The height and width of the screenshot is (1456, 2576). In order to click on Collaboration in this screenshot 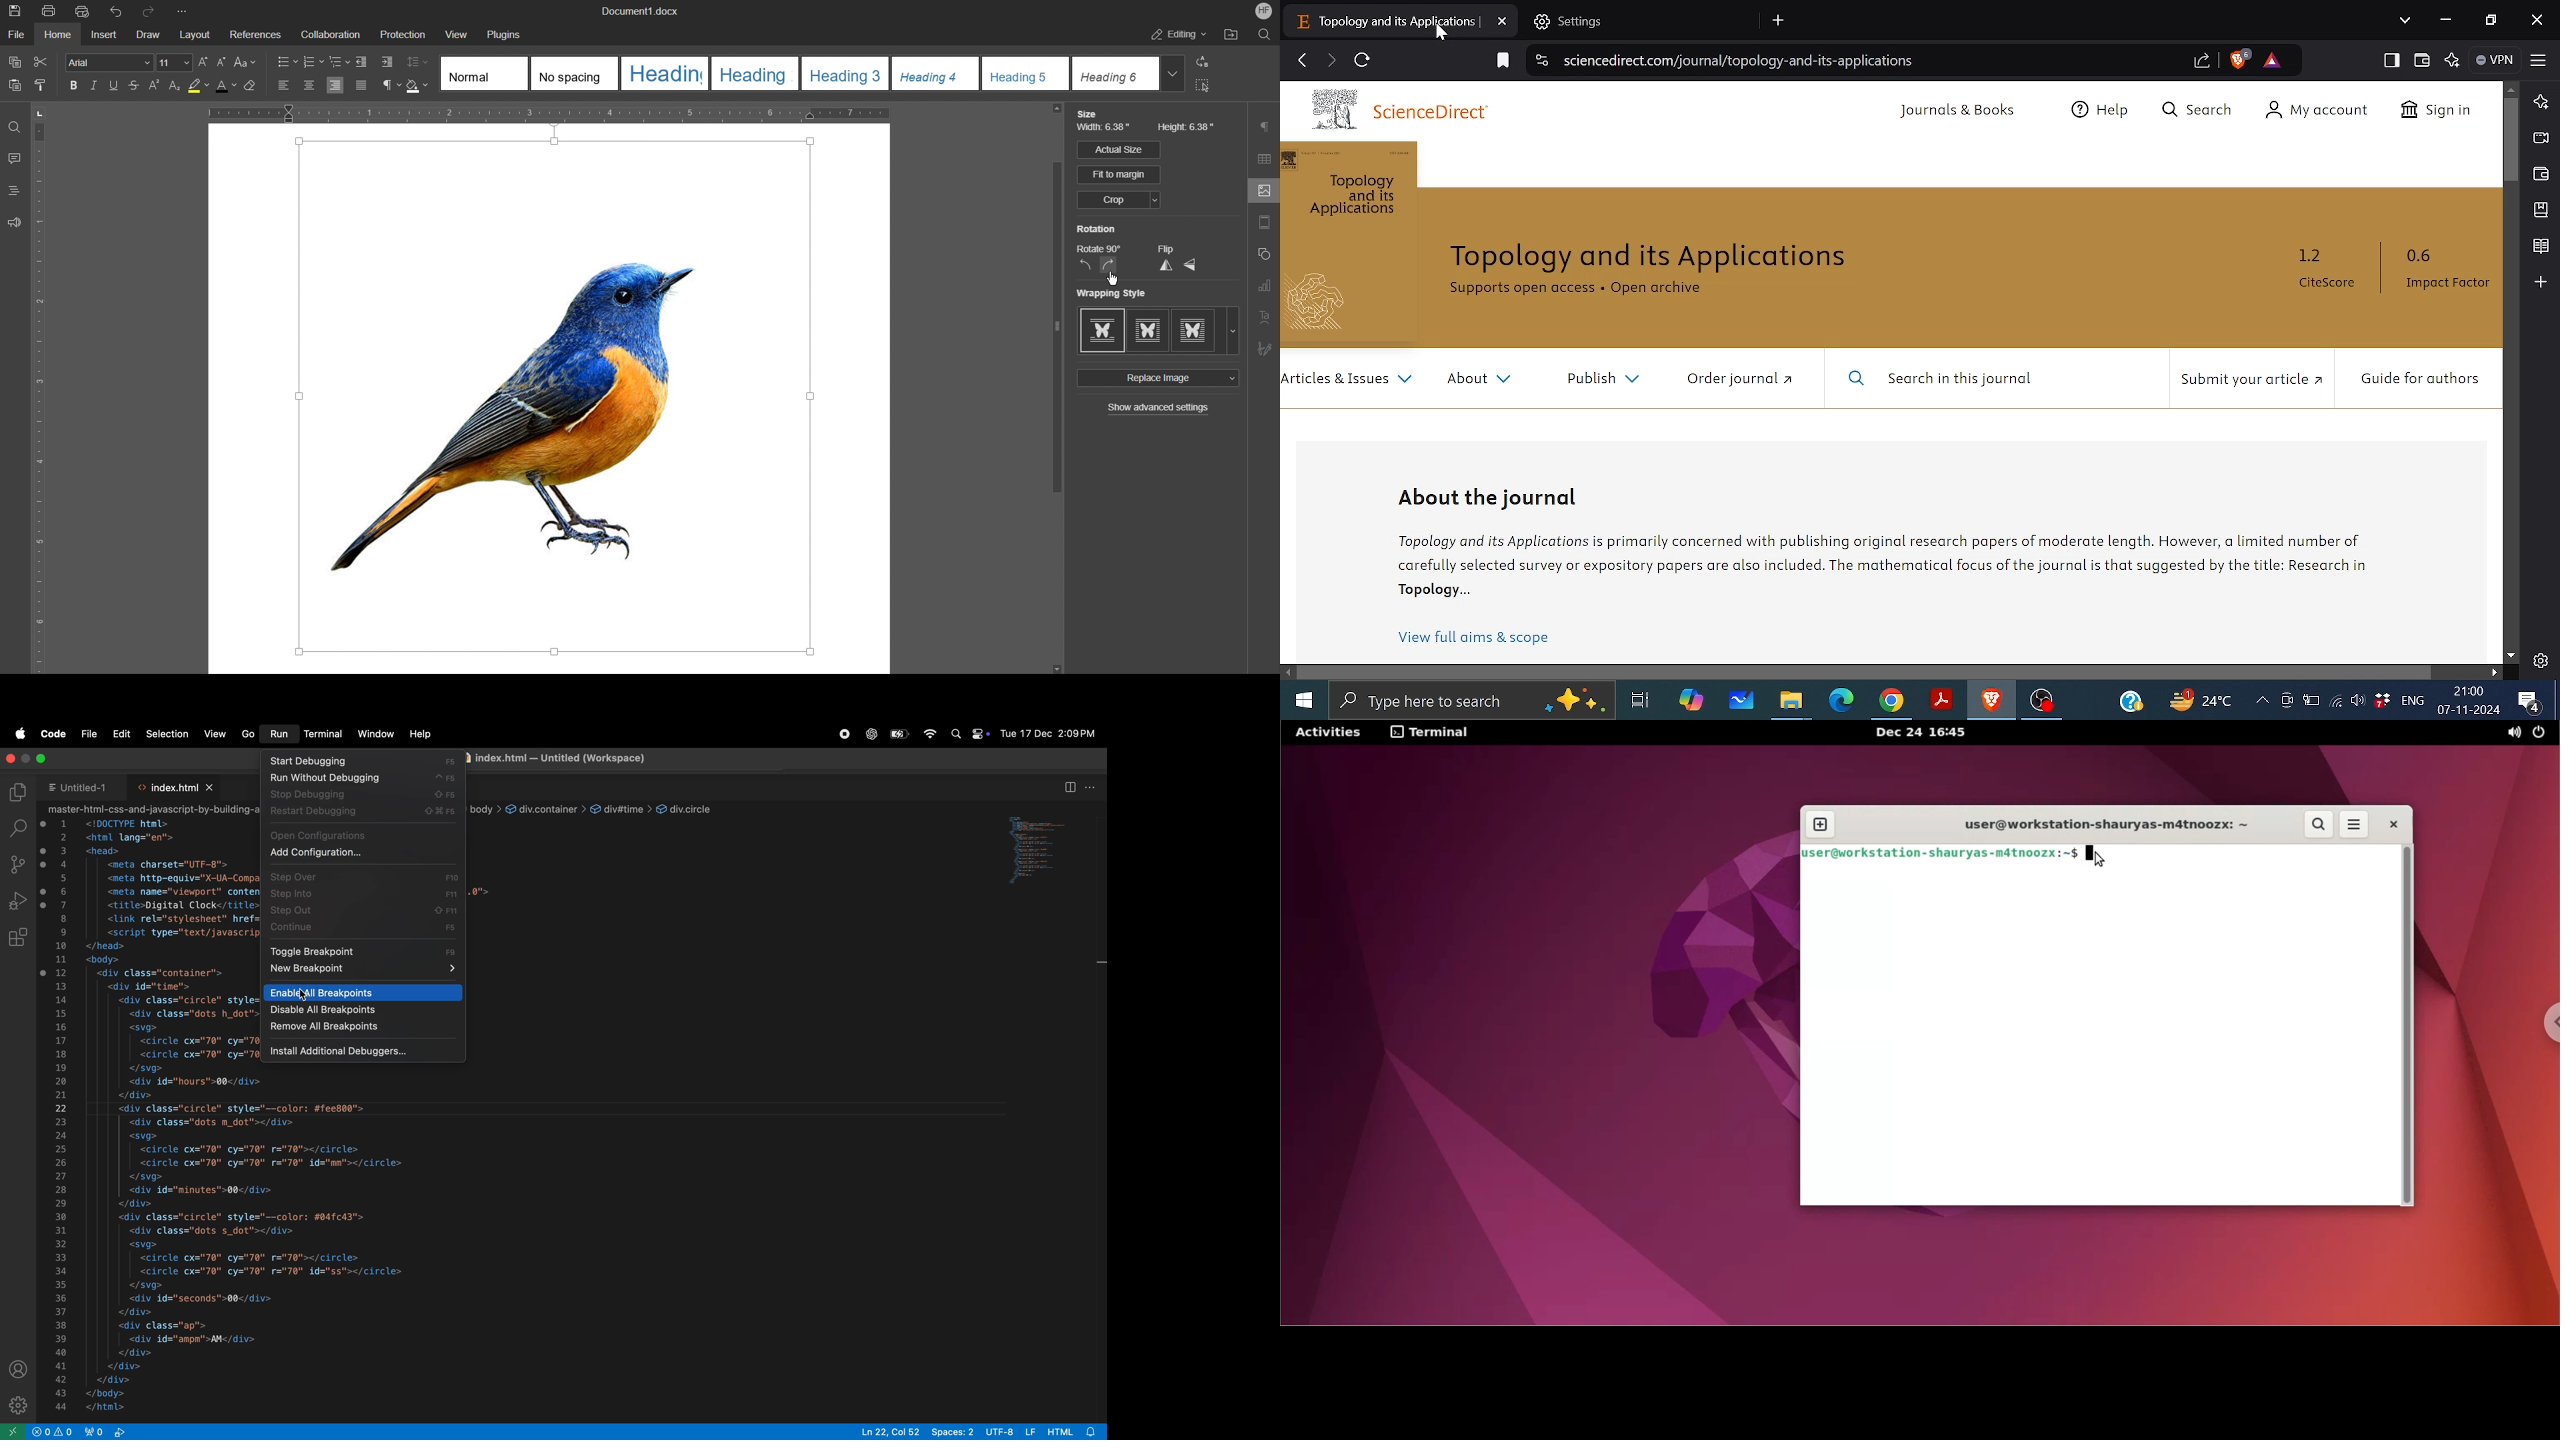, I will do `click(328, 32)`.